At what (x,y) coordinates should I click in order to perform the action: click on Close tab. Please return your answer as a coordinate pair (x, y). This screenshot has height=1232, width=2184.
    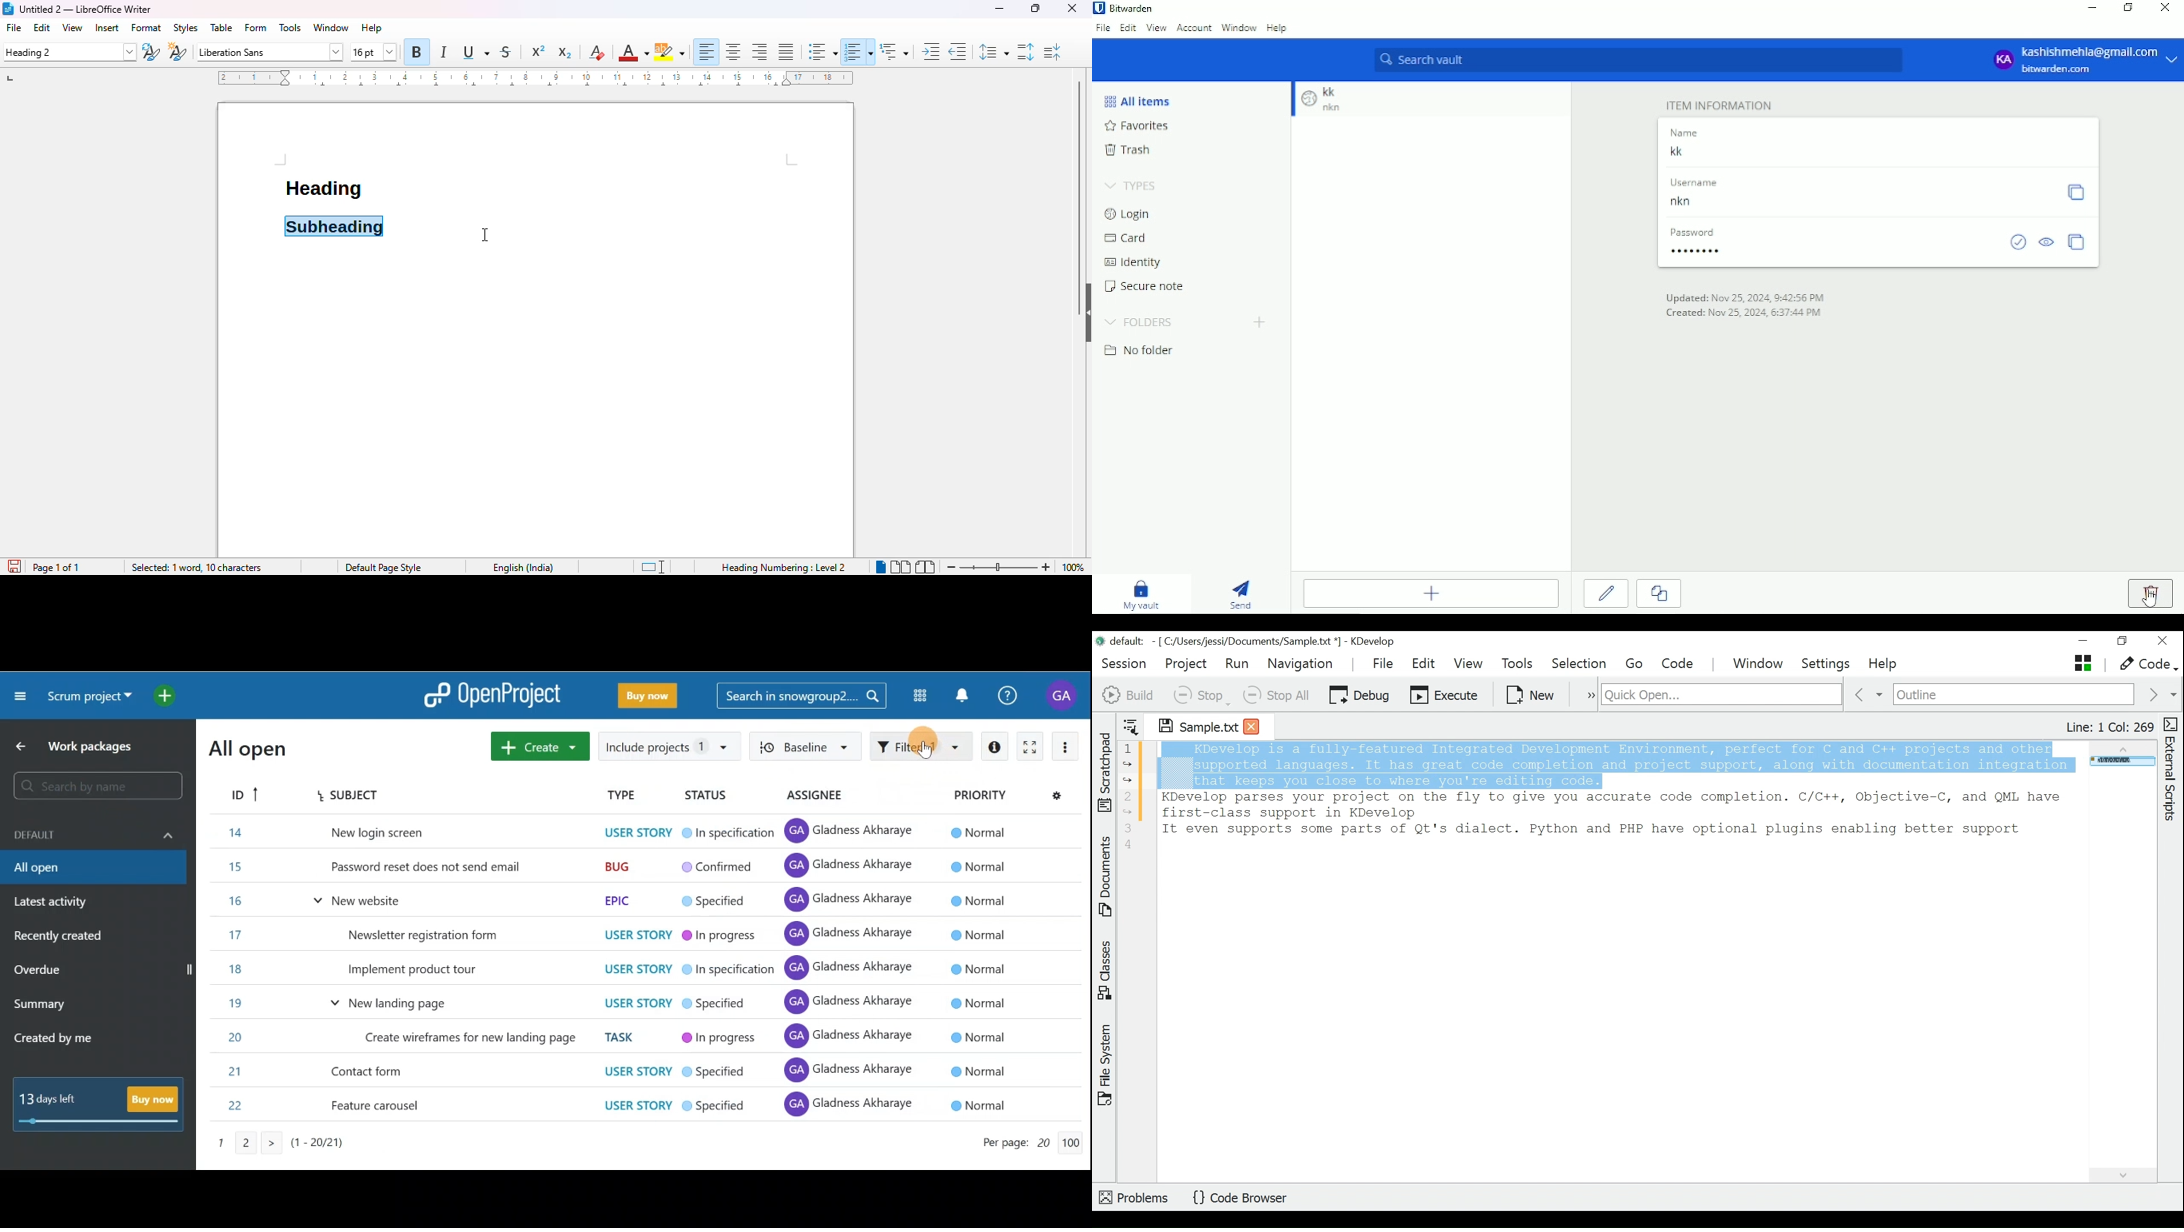
    Looking at the image, I should click on (1252, 725).